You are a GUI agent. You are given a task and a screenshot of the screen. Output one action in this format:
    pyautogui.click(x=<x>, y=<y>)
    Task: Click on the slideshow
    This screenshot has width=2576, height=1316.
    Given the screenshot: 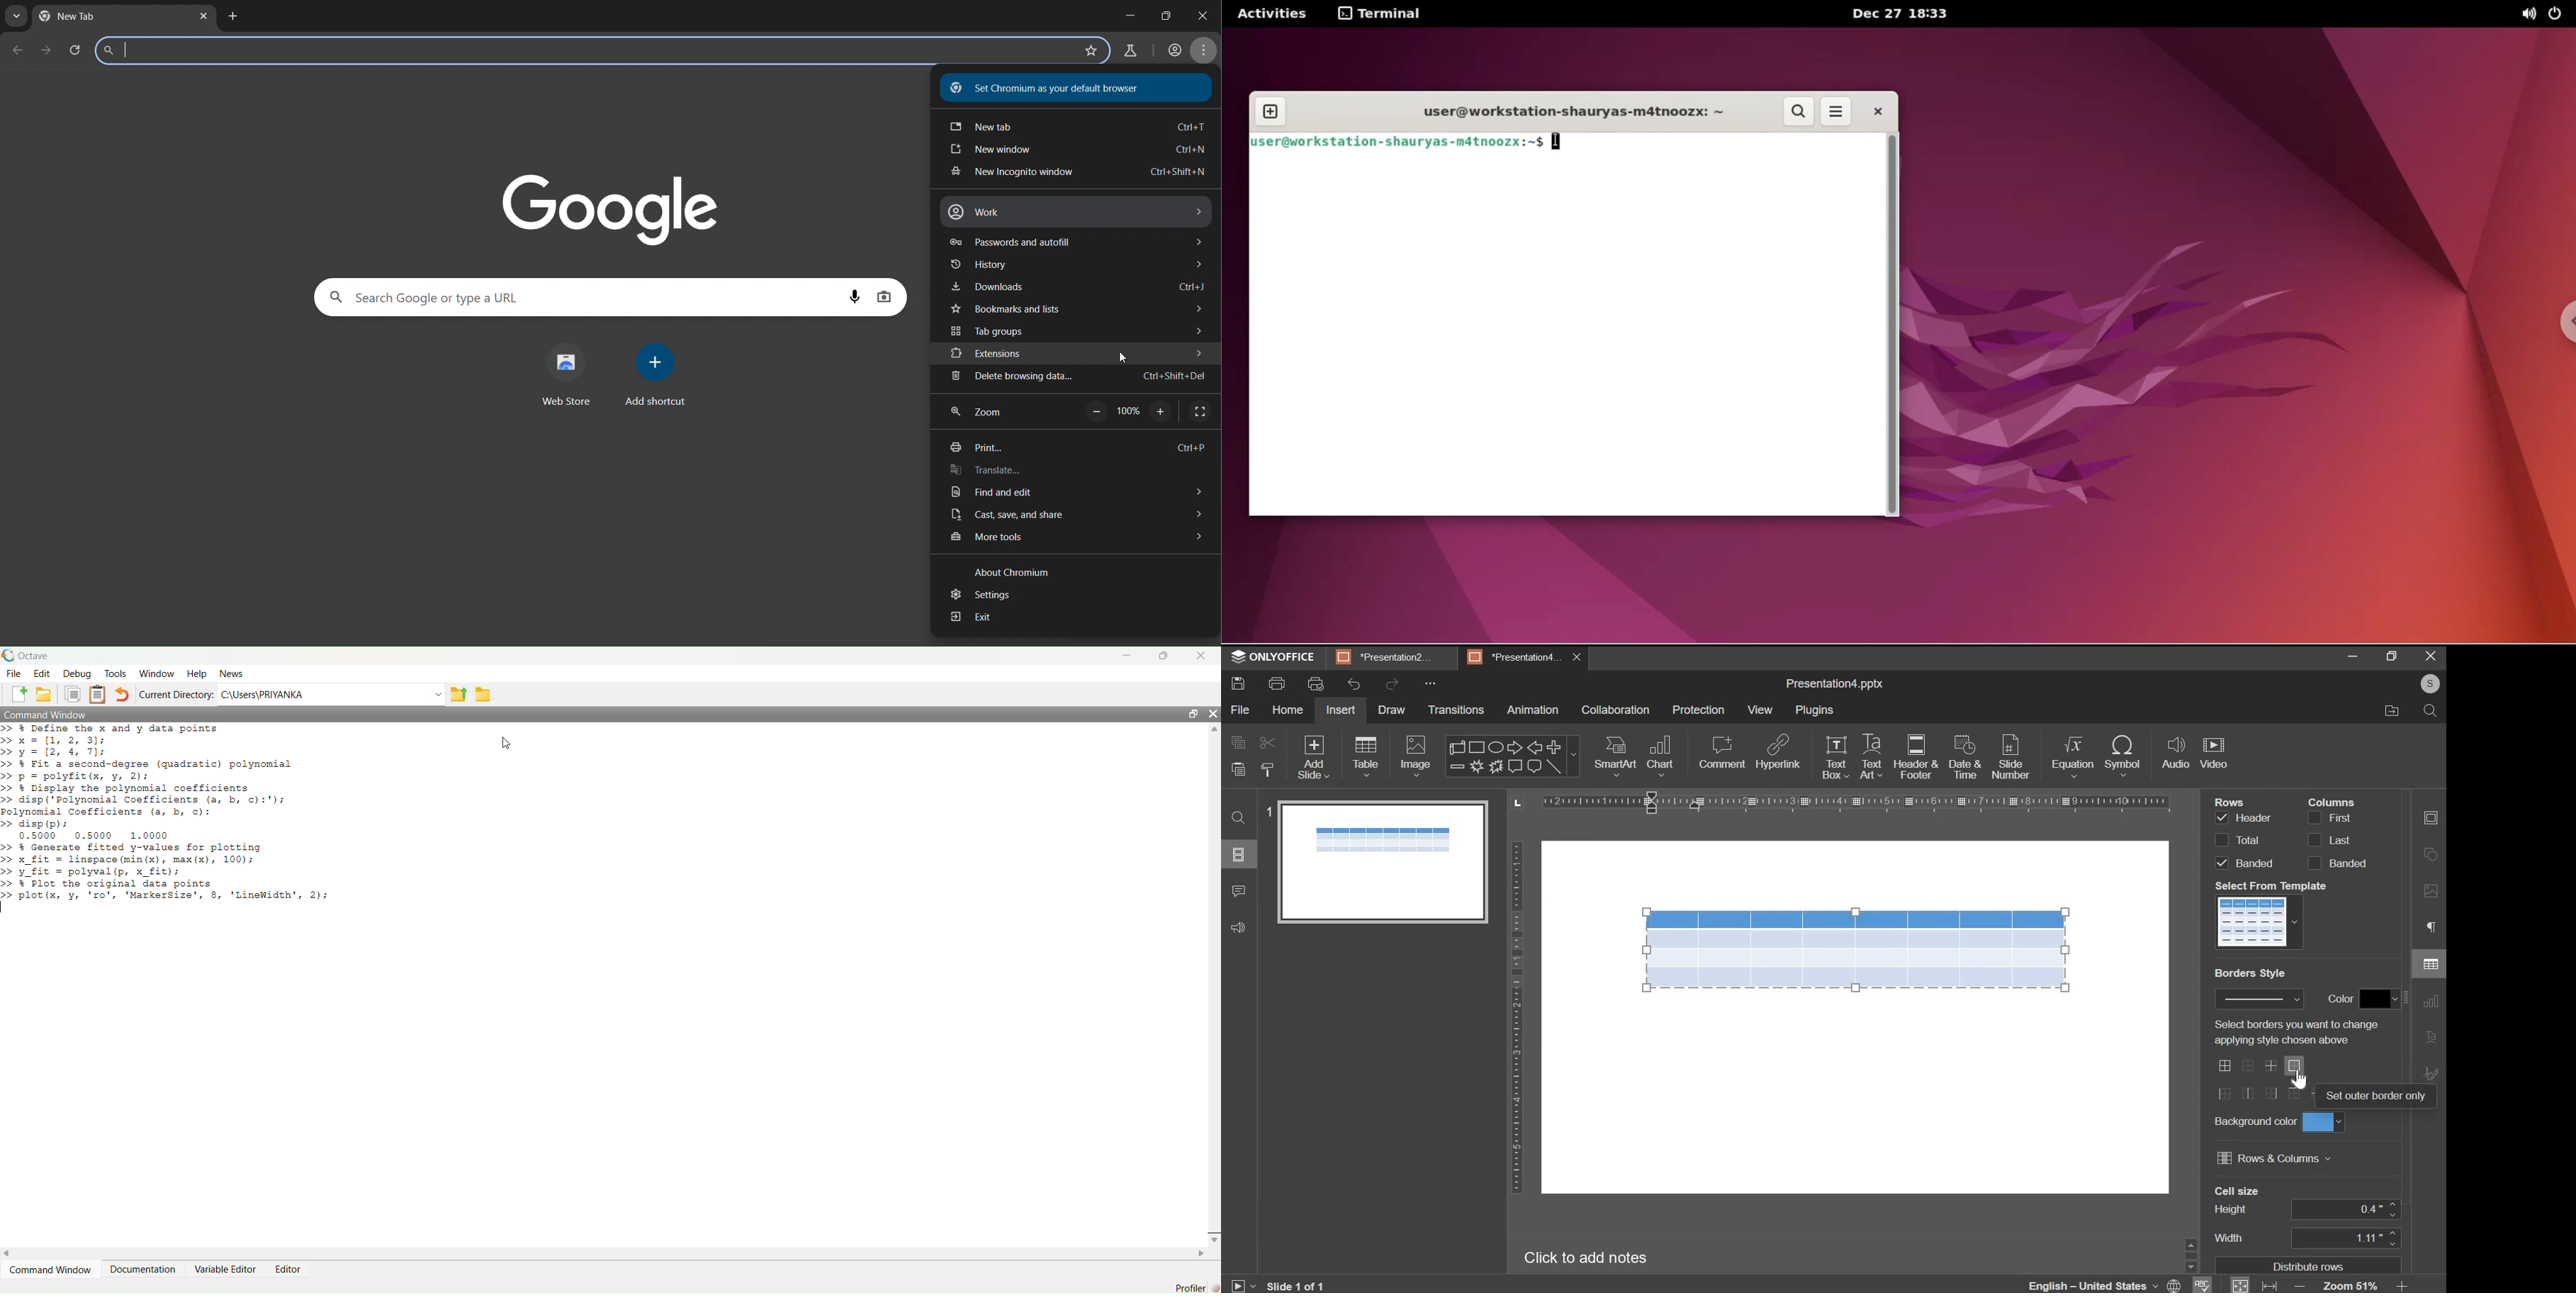 What is the action you would take?
    pyautogui.click(x=1240, y=1285)
    